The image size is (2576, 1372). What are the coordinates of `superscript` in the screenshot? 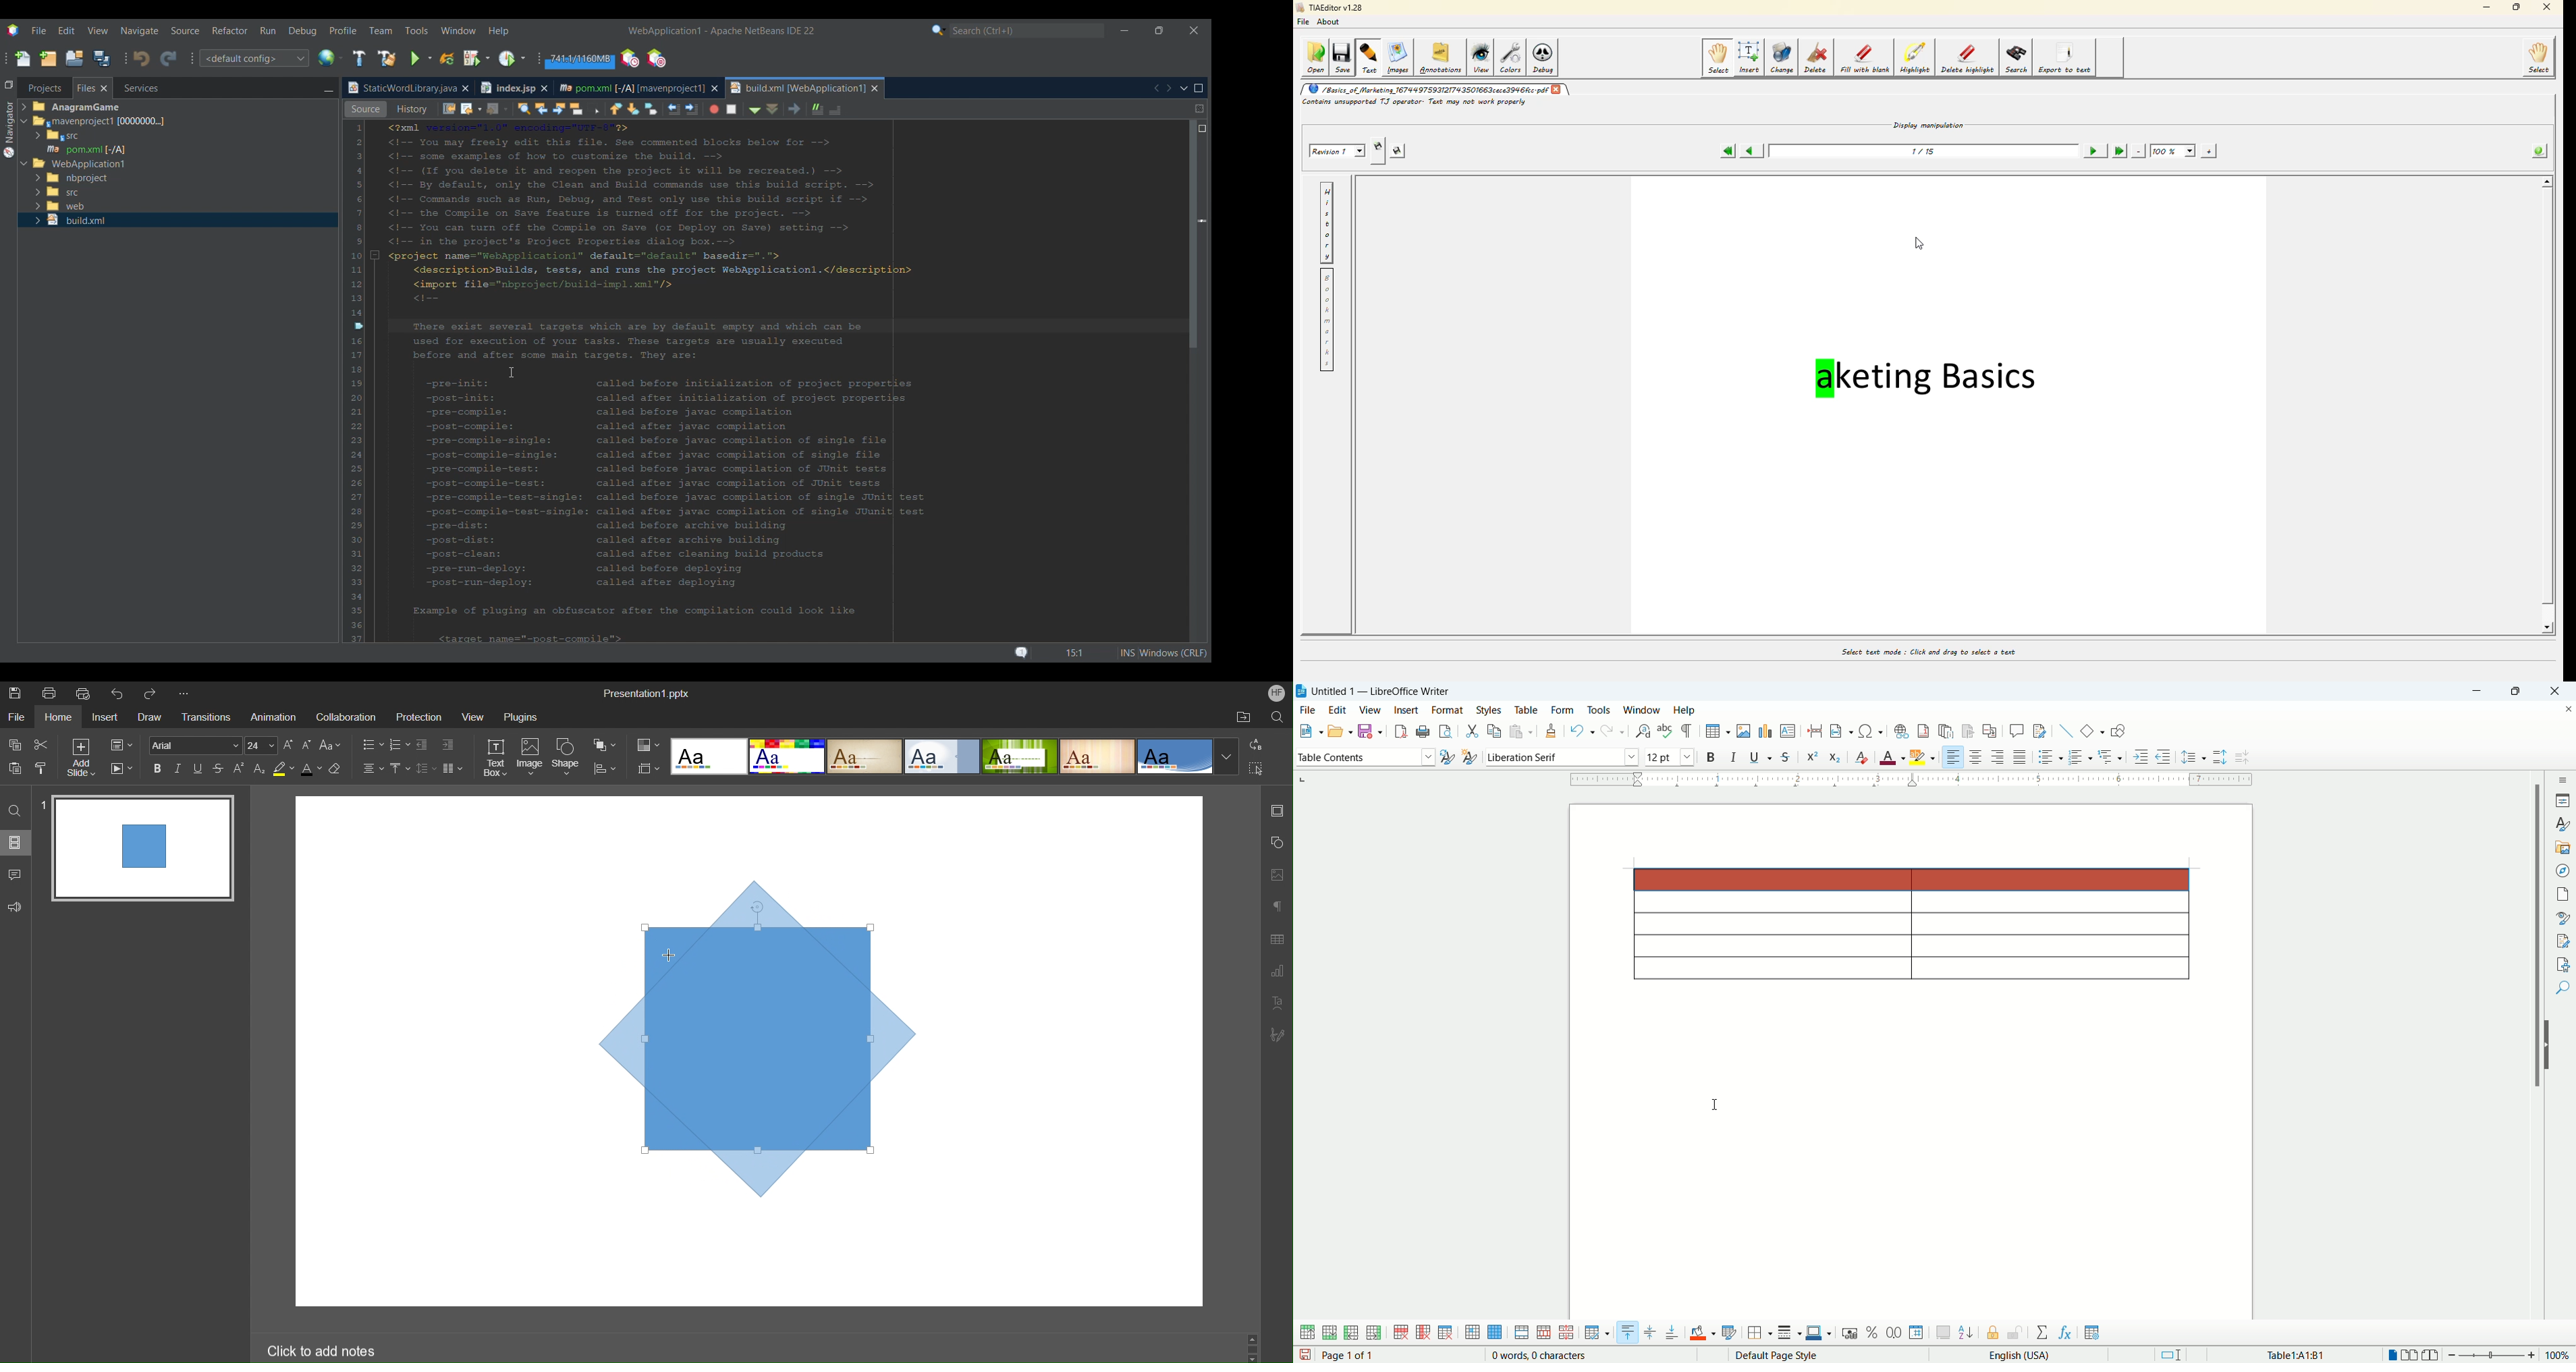 It's located at (1812, 757).